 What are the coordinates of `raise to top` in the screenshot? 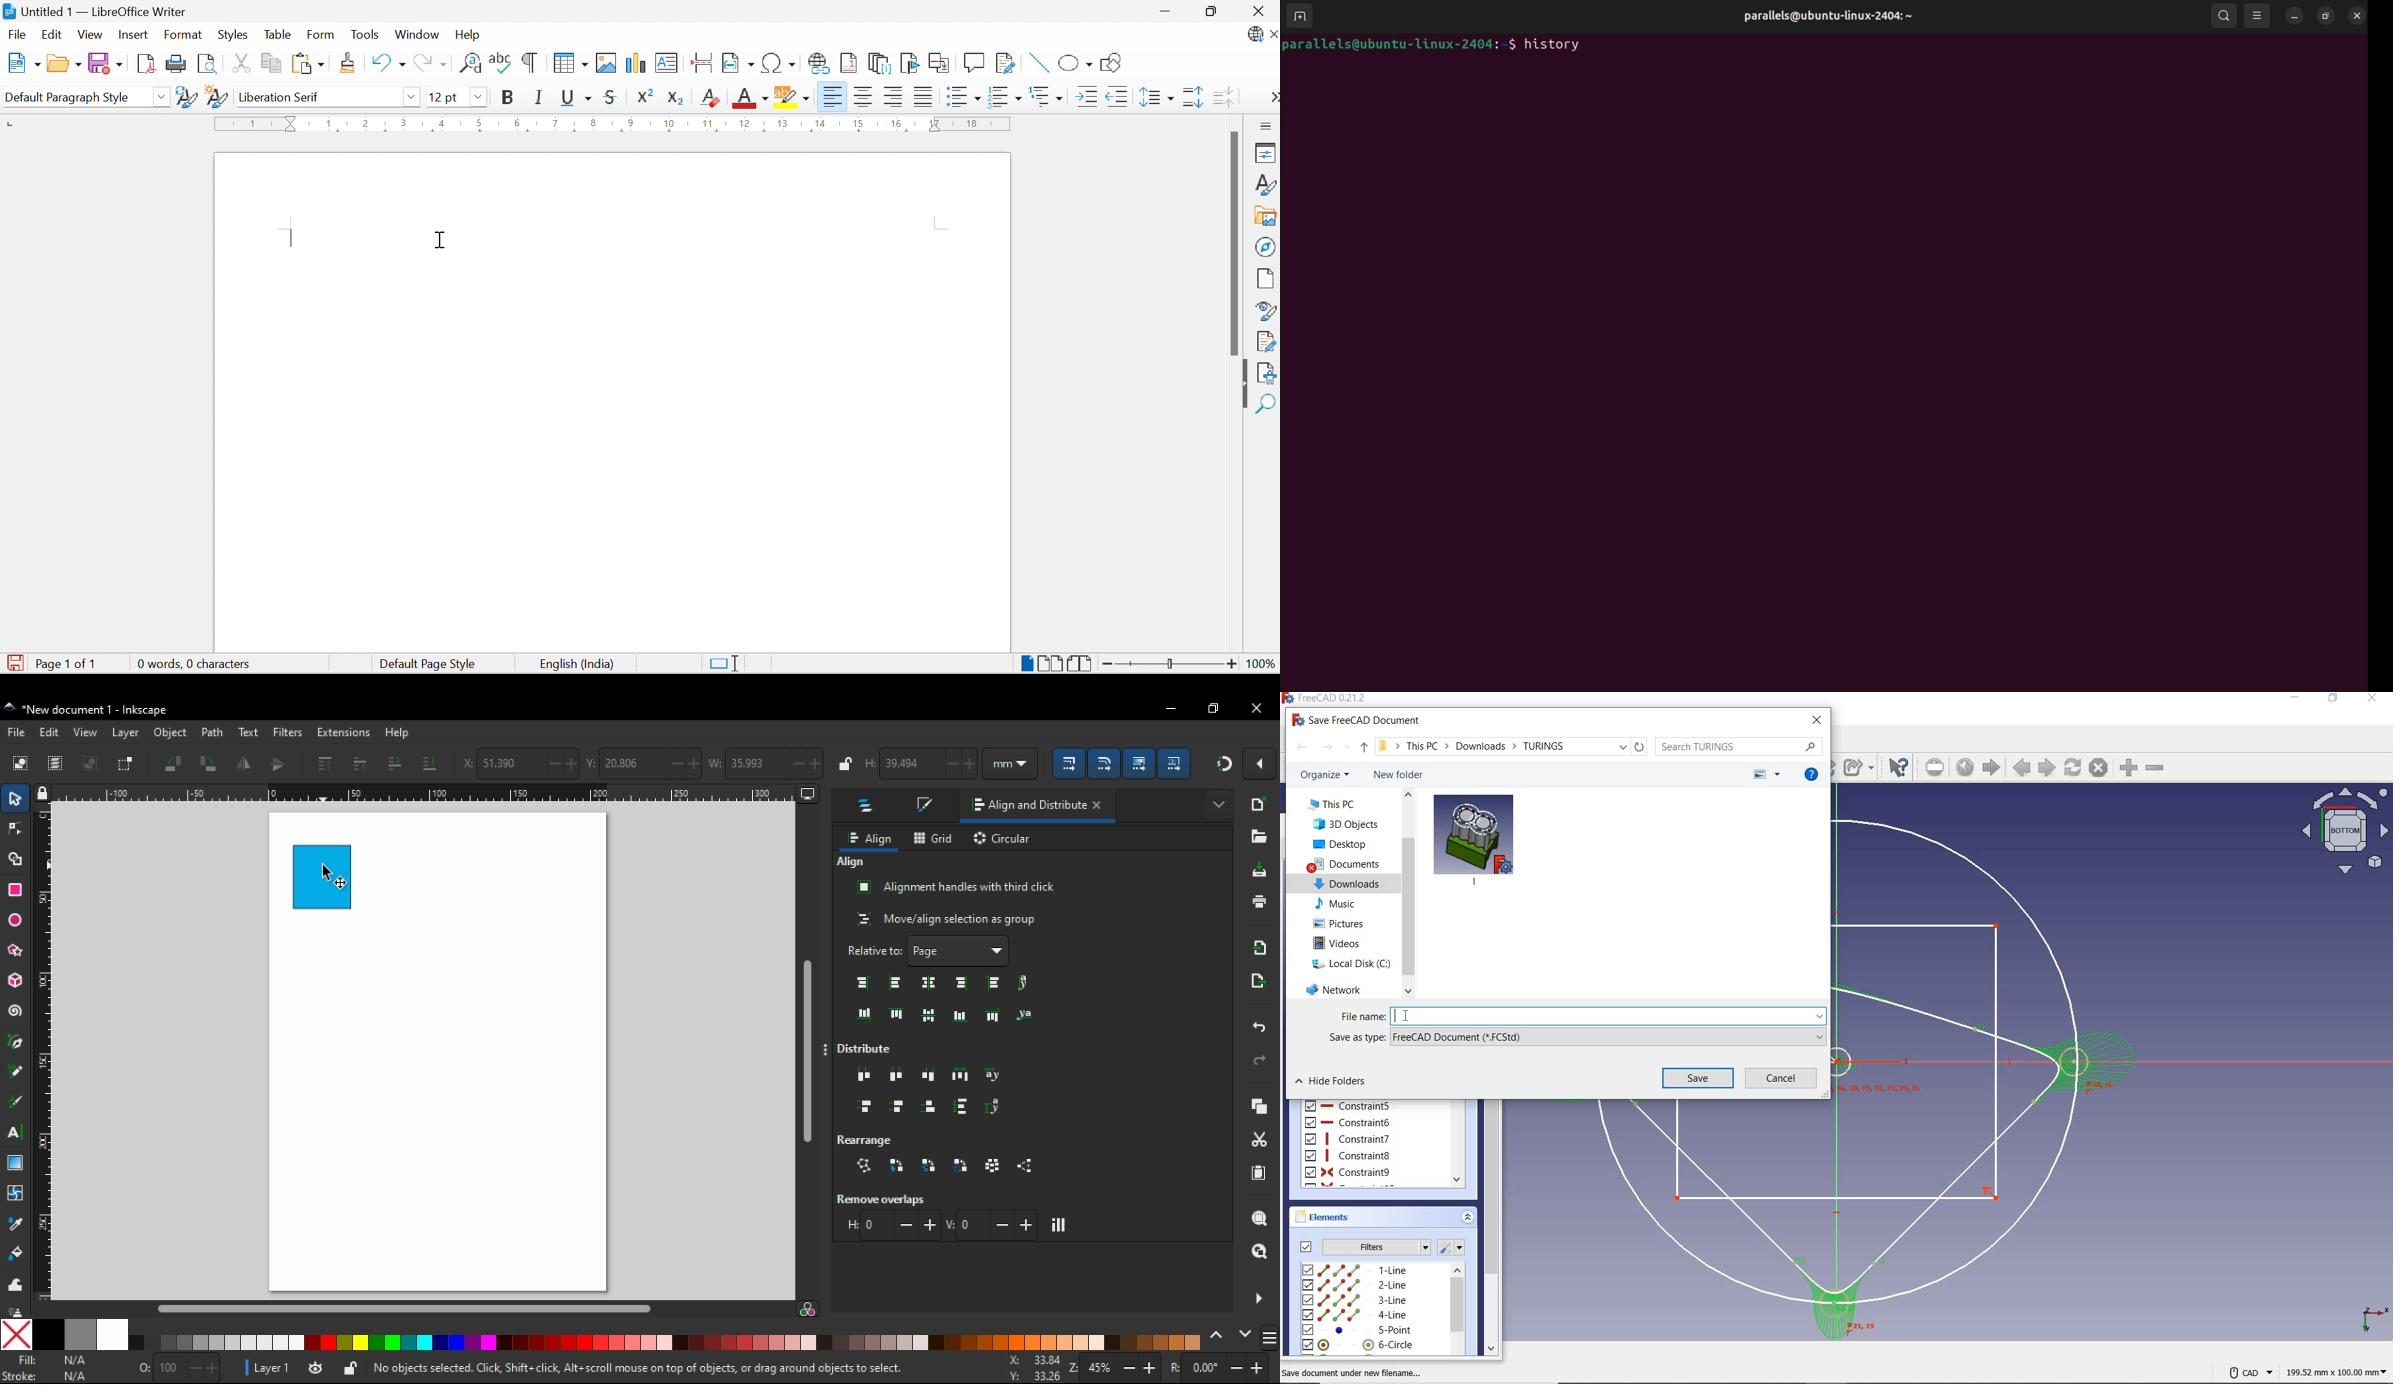 It's located at (326, 763).